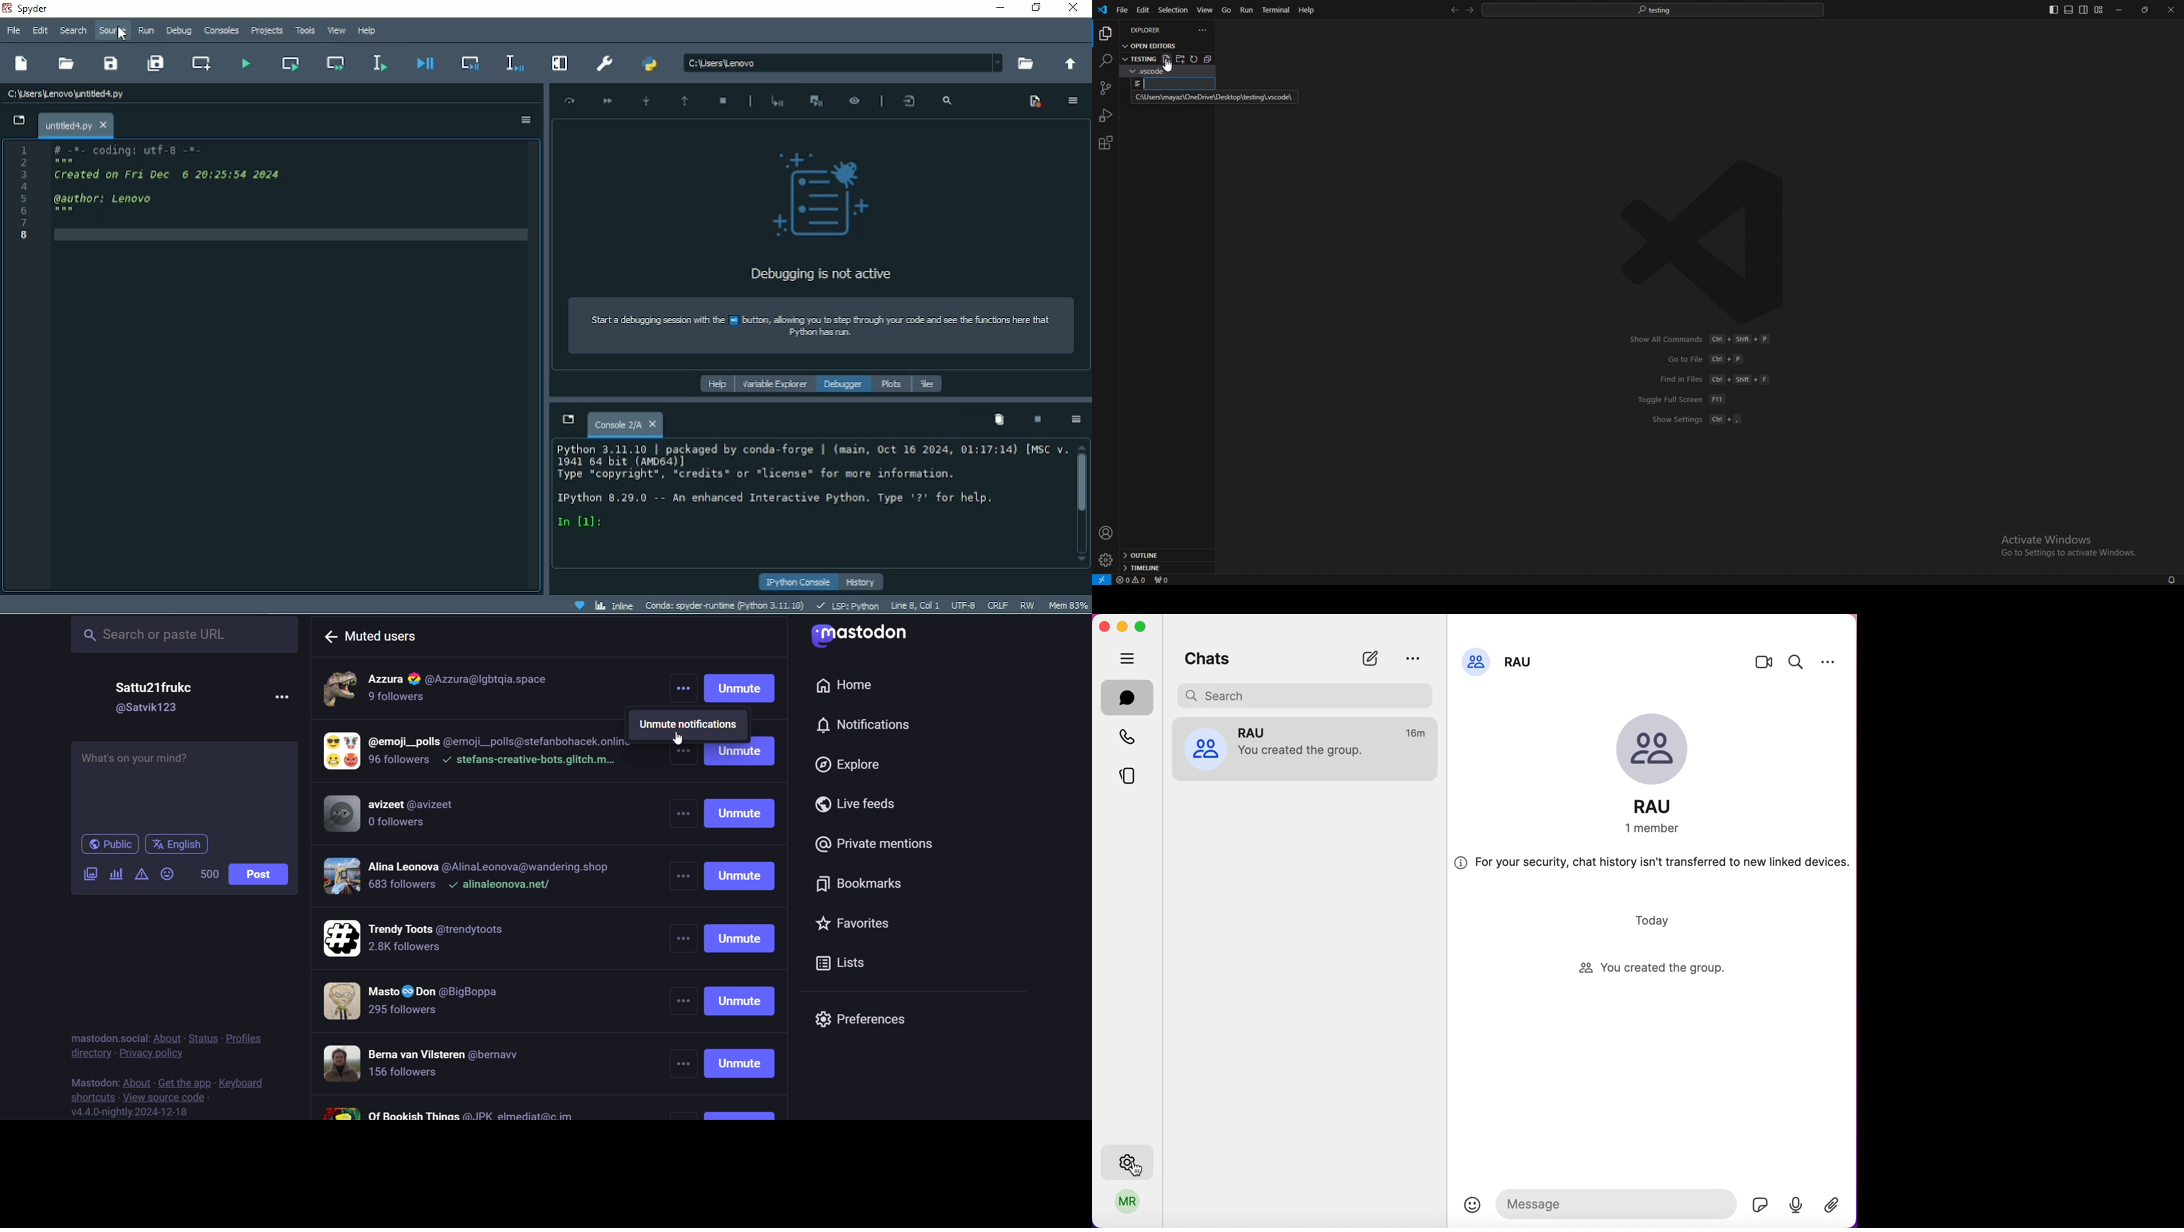 The image size is (2184, 1232). I want to click on cursor, so click(1167, 68).